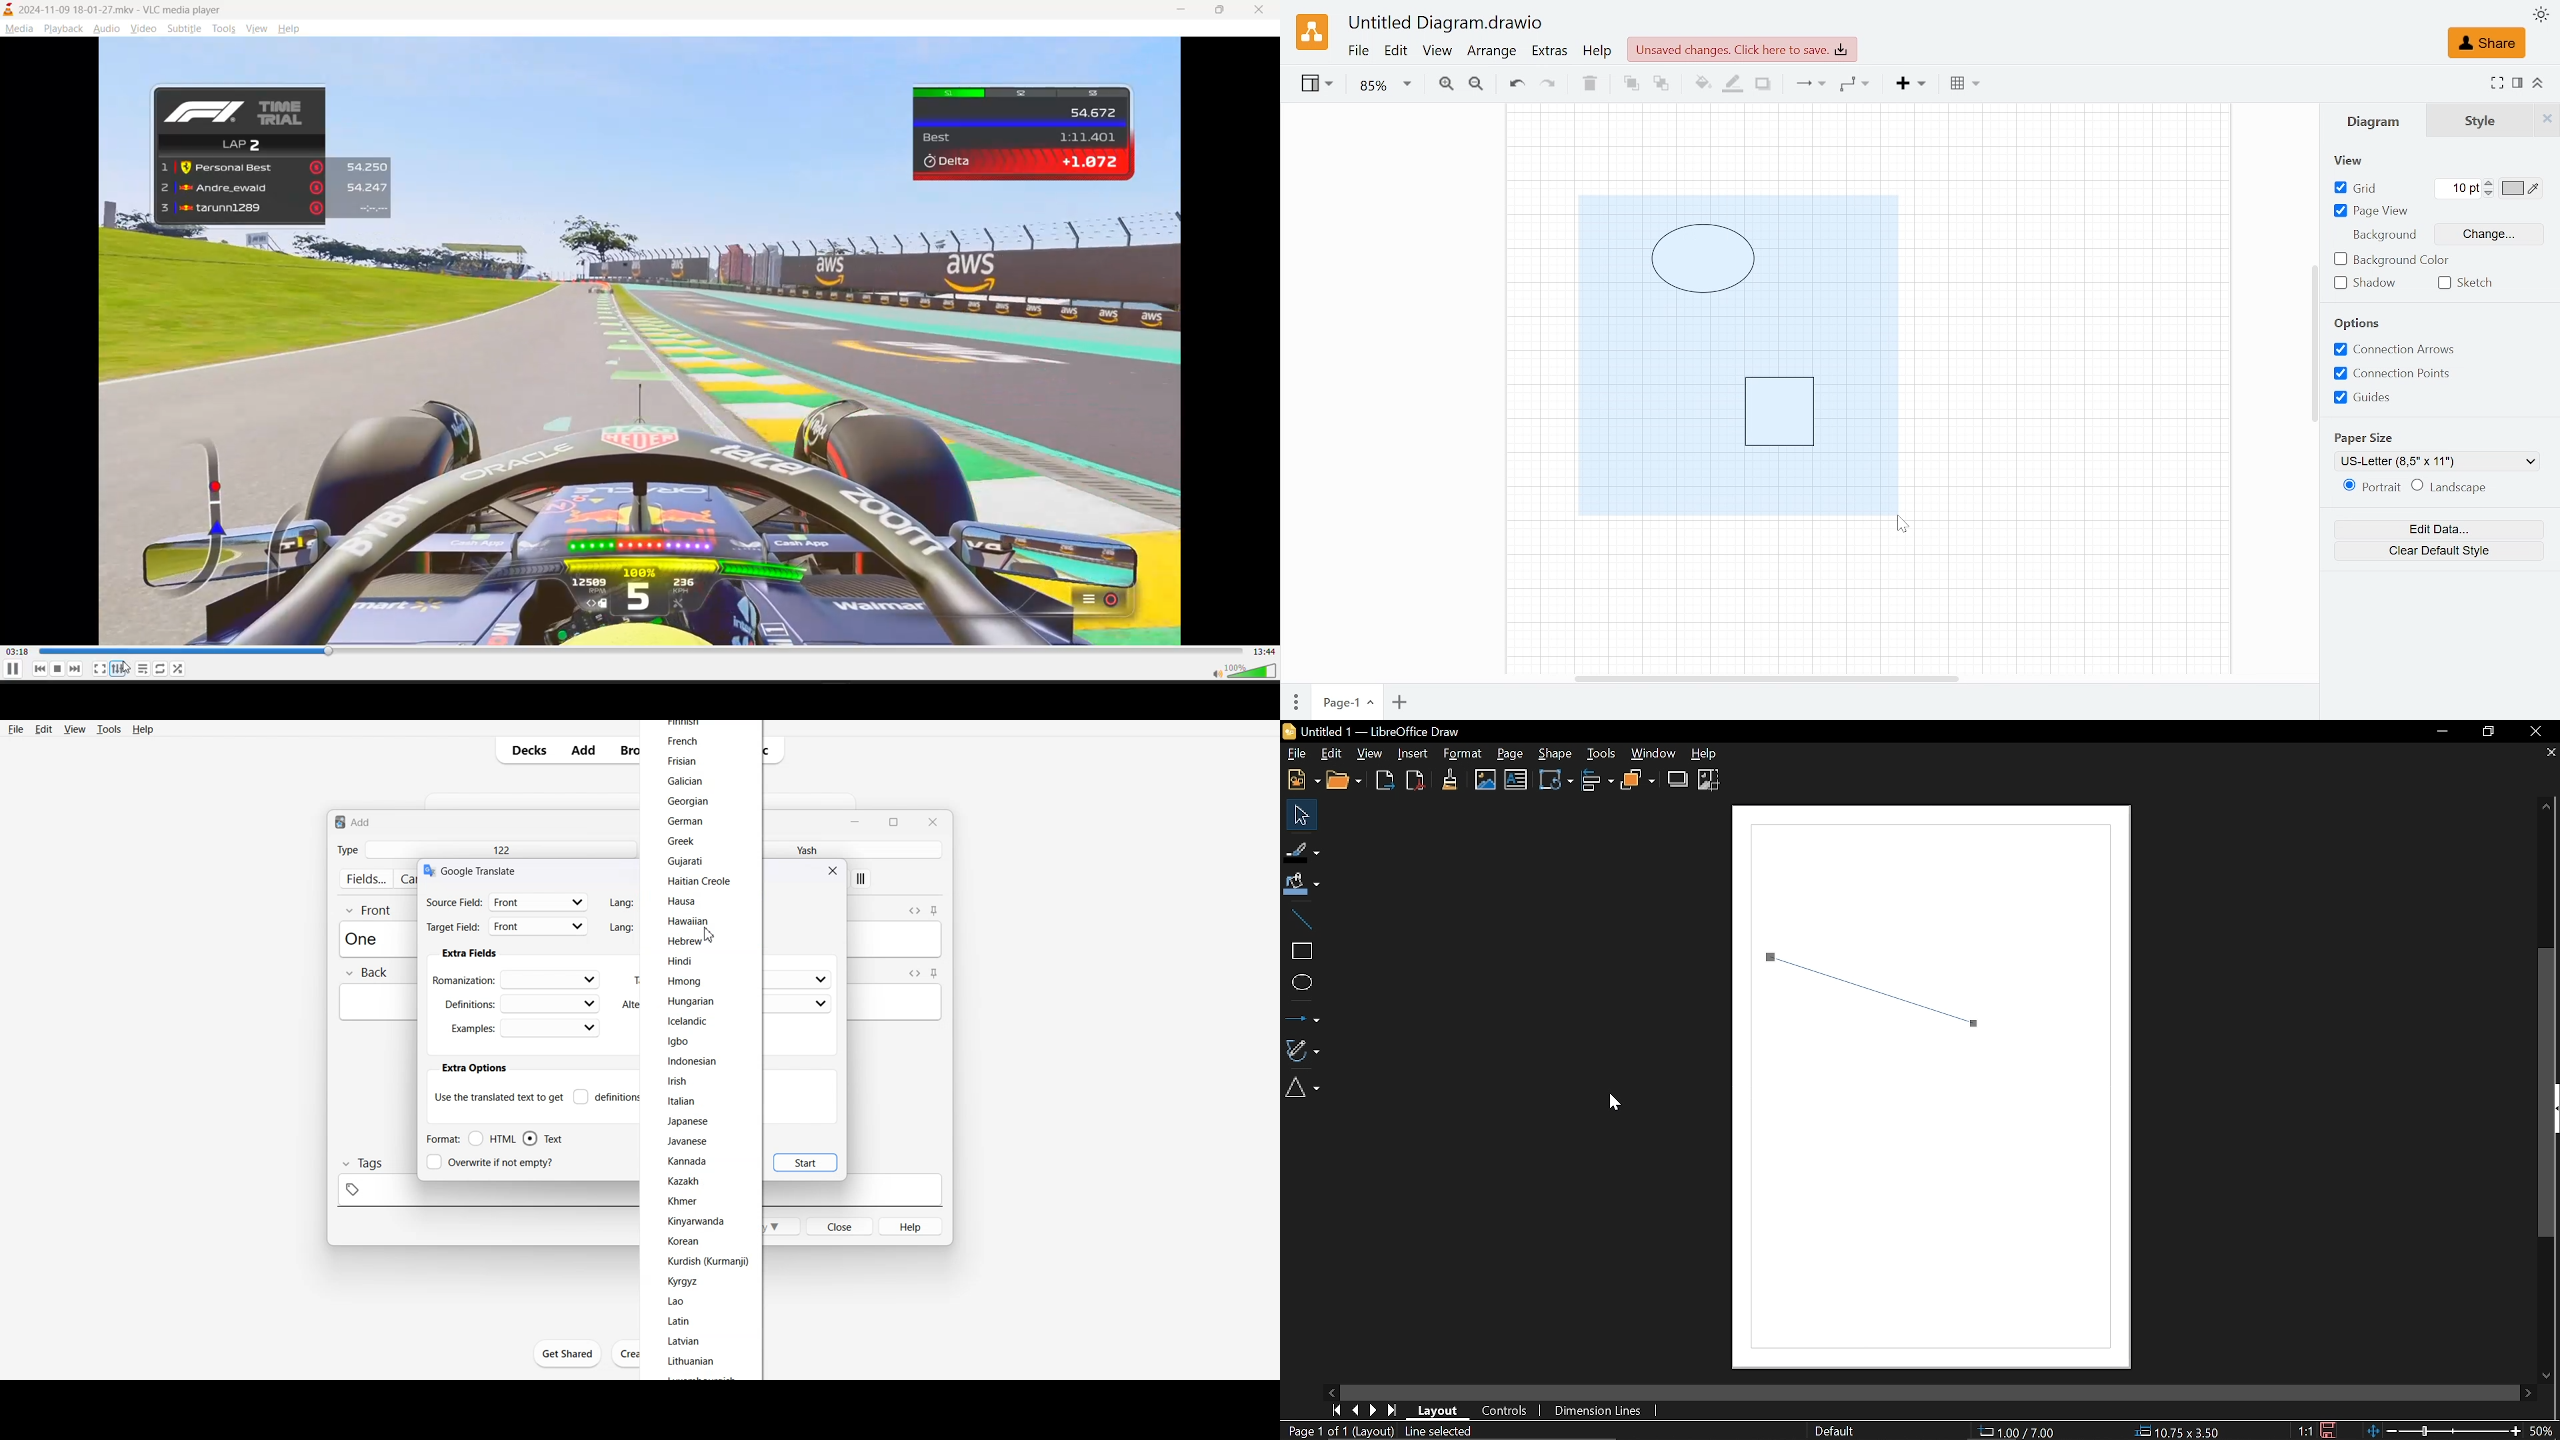 This screenshot has width=2576, height=1456. What do you see at coordinates (2183, 1430) in the screenshot?
I see `Size` at bounding box center [2183, 1430].